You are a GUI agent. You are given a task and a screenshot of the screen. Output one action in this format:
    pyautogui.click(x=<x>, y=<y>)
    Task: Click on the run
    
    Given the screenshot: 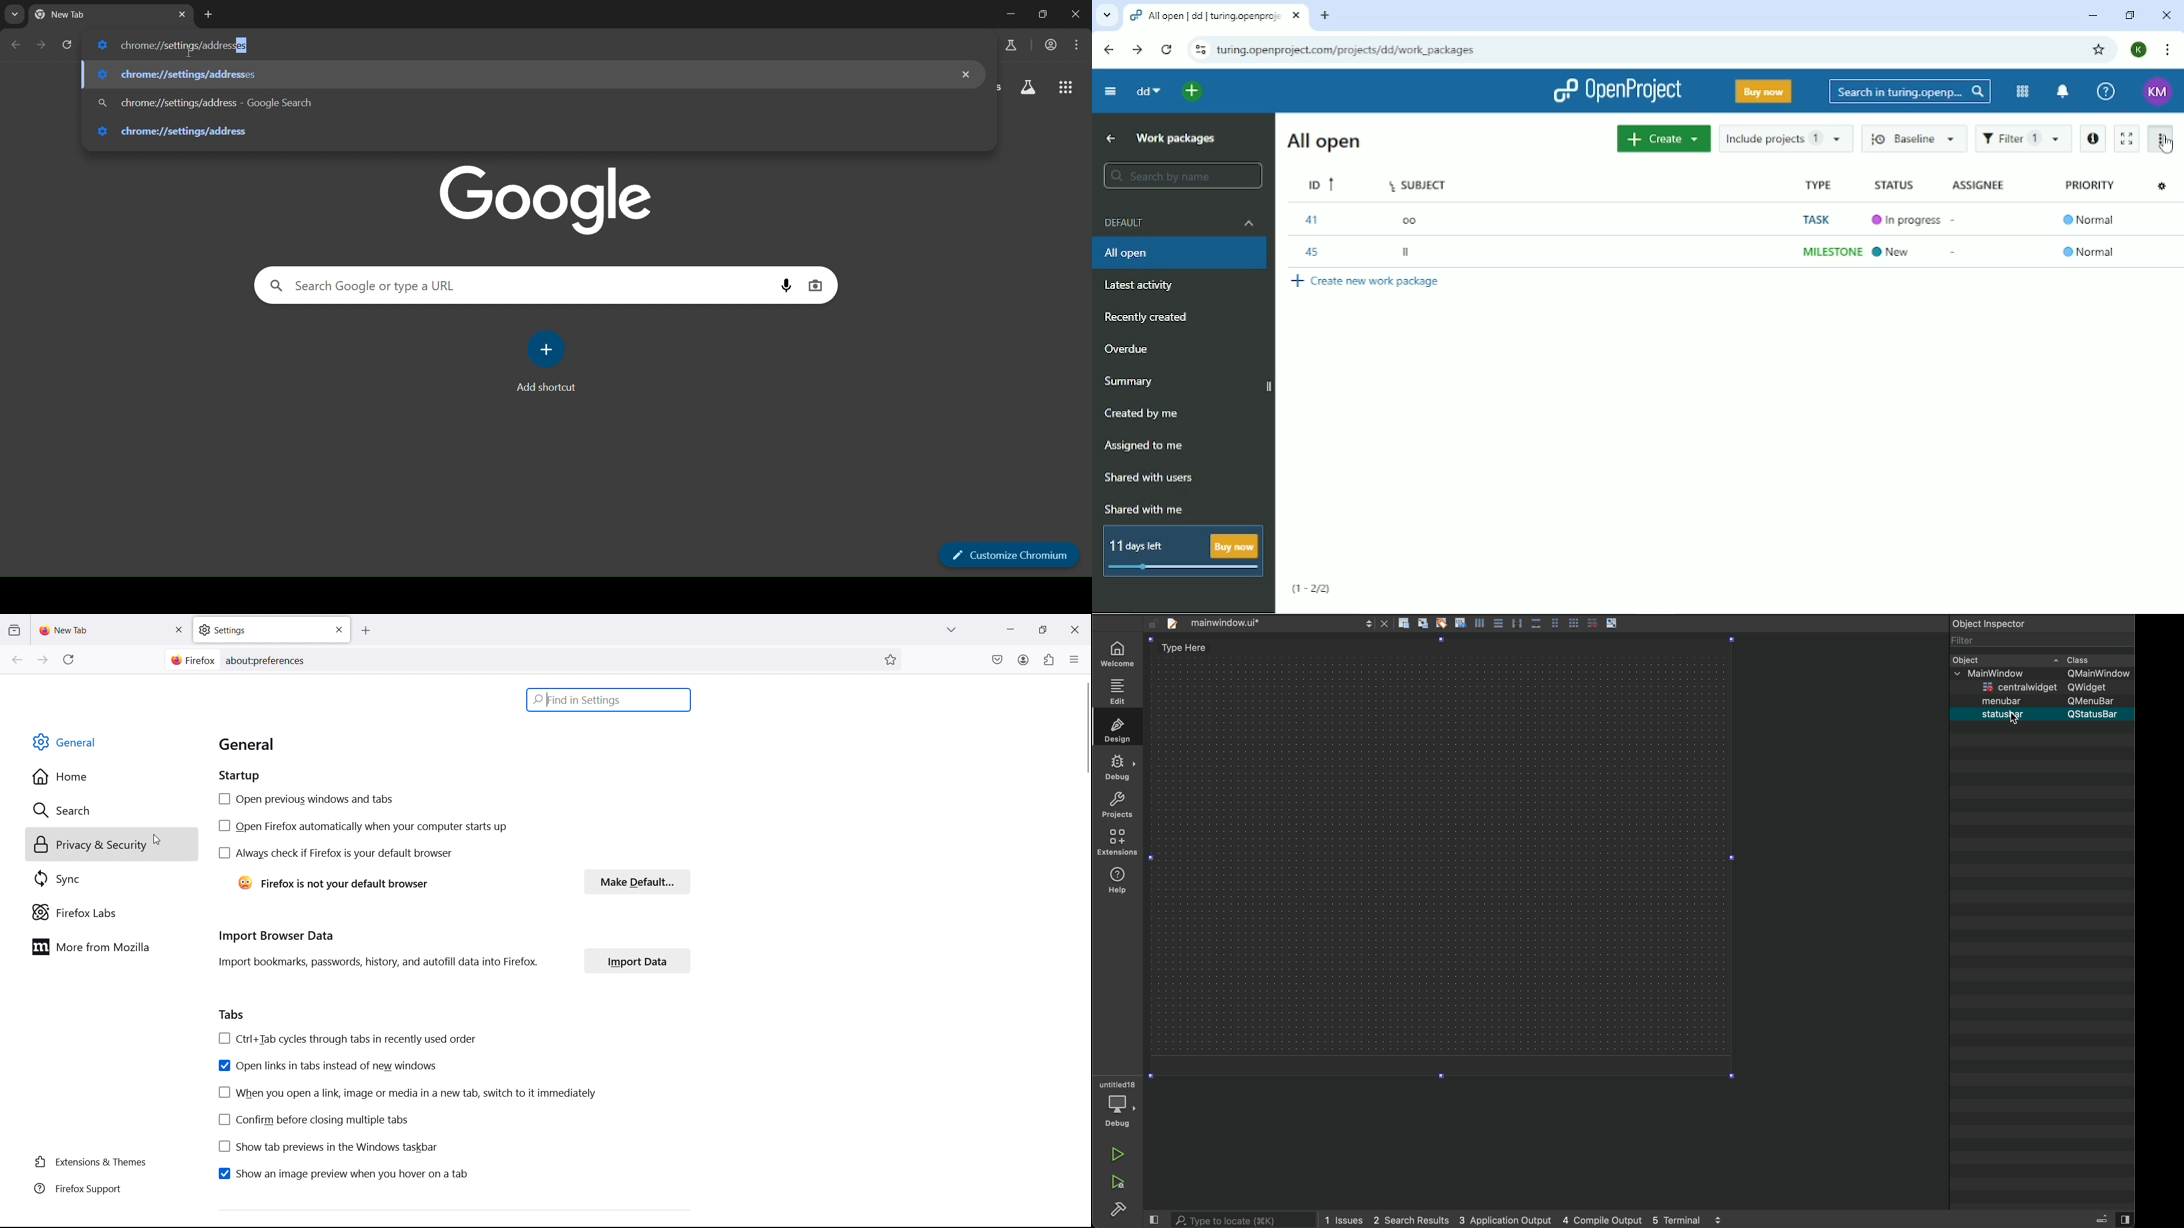 What is the action you would take?
    pyautogui.click(x=1119, y=1155)
    